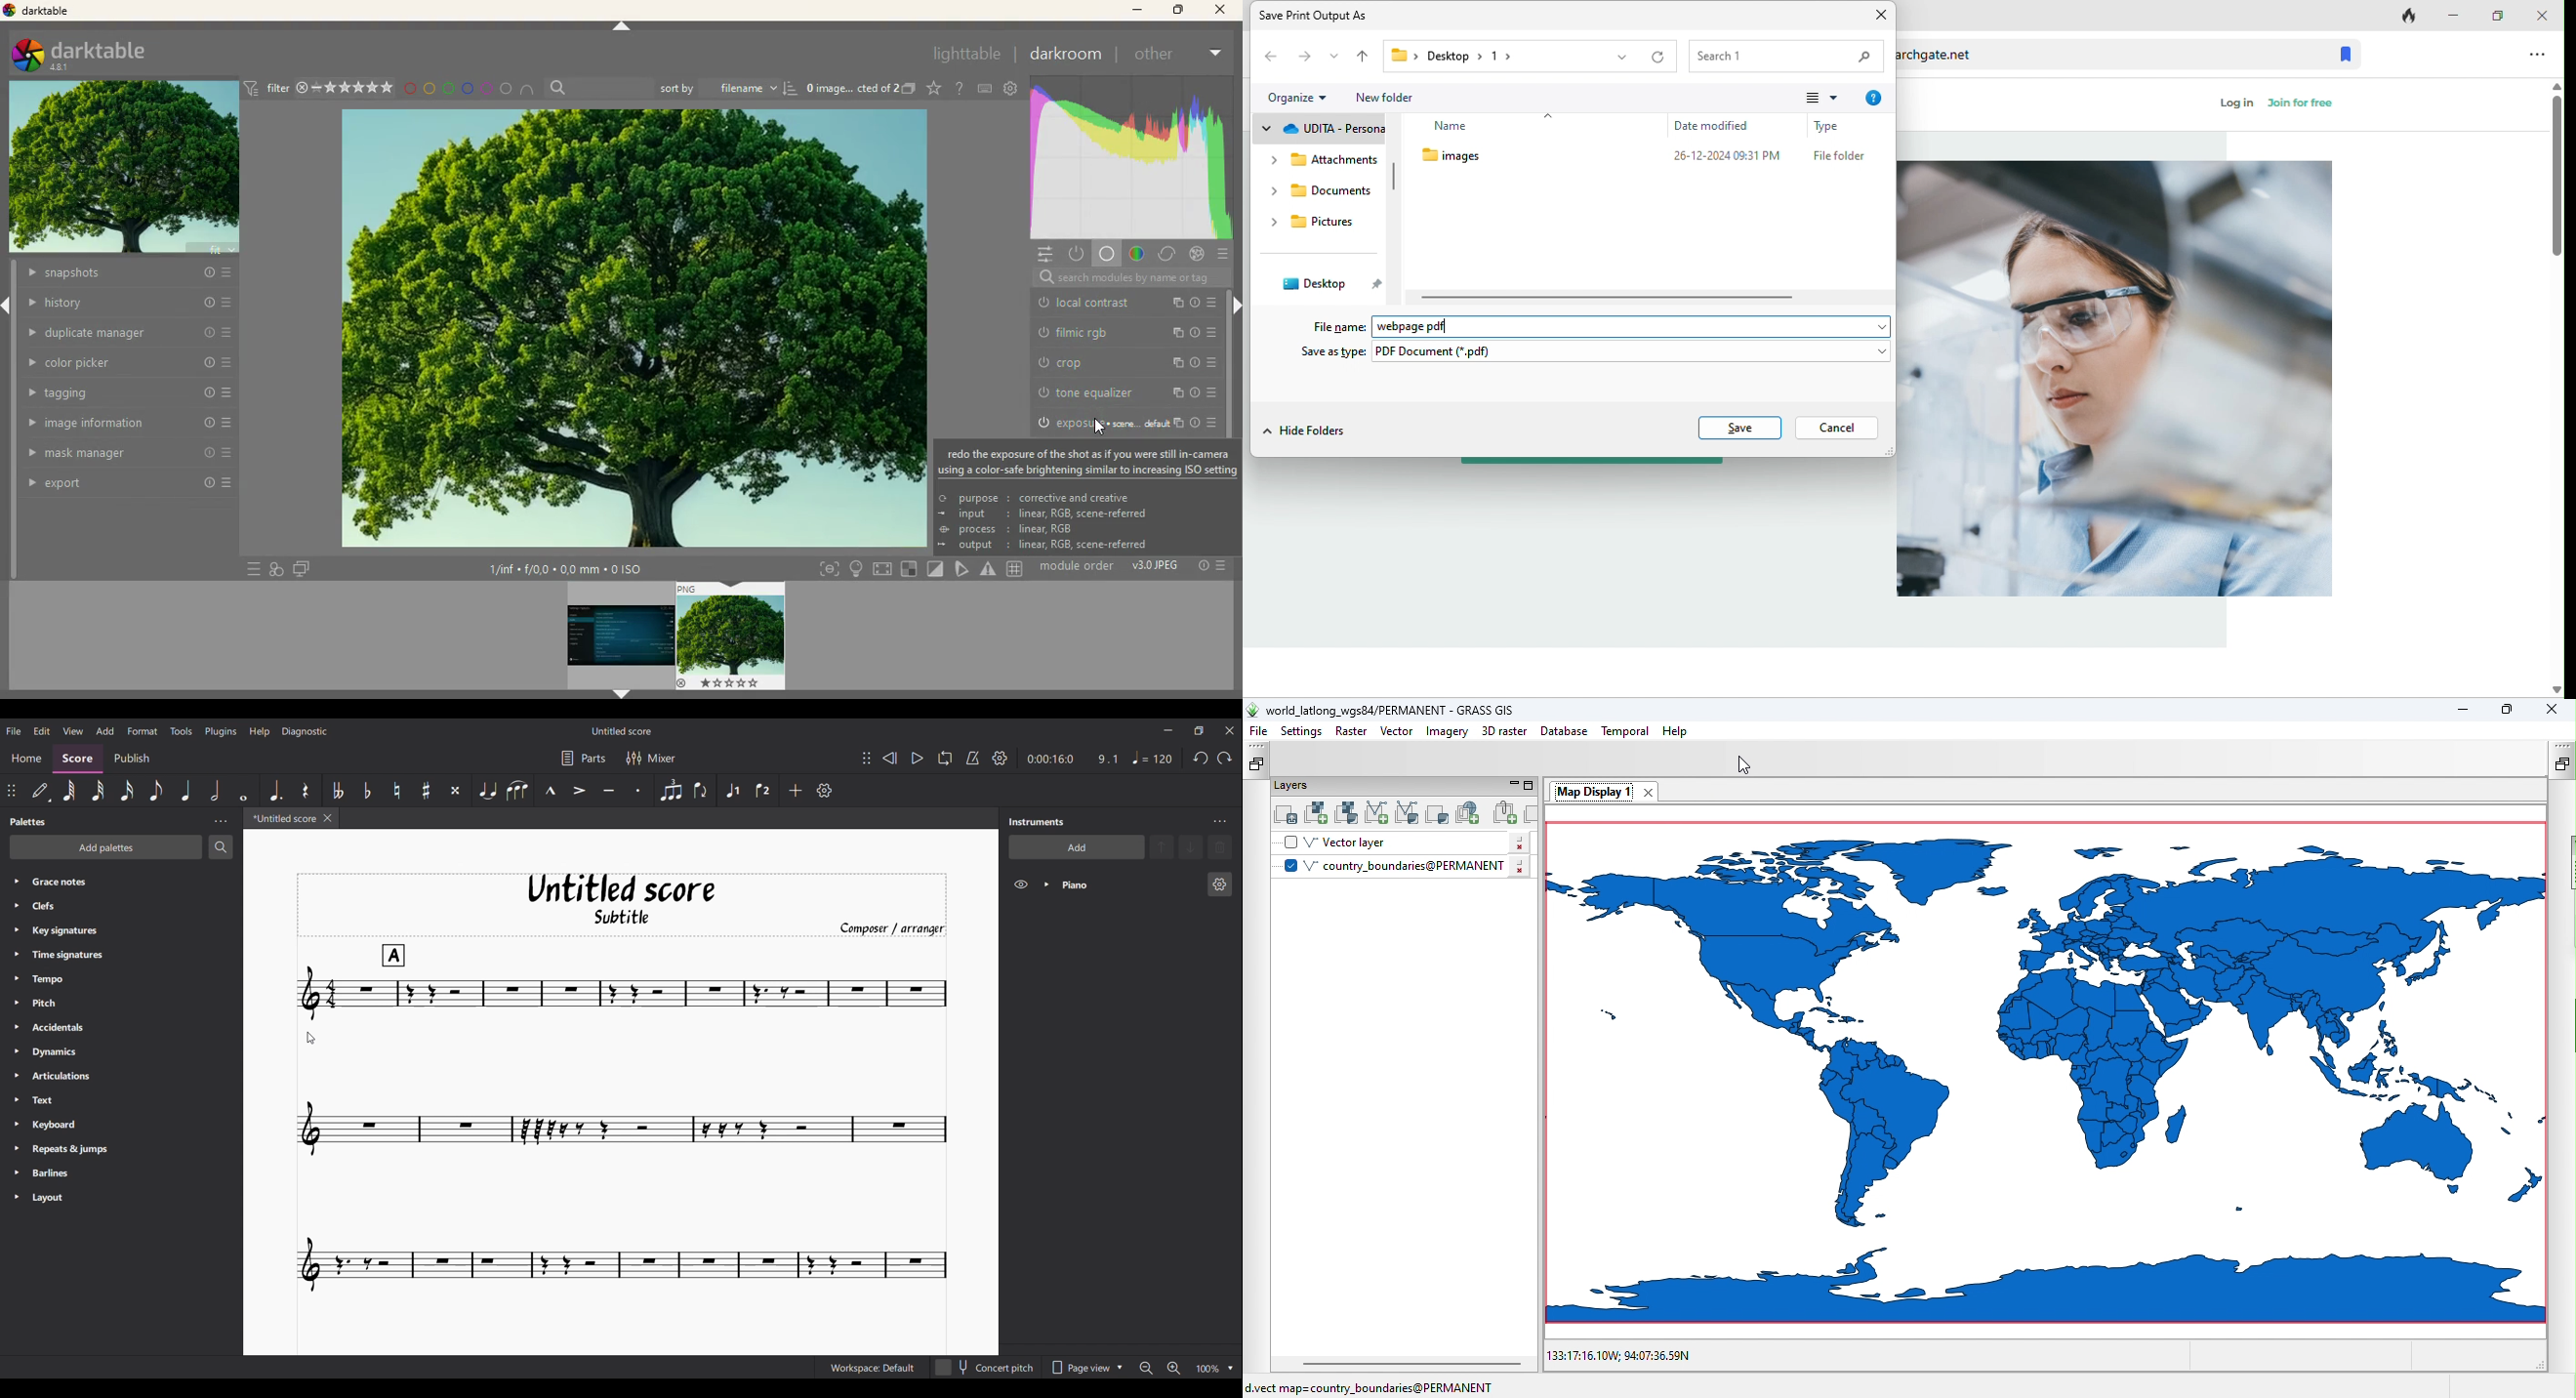 Image resolution: width=2576 pixels, height=1400 pixels. What do you see at coordinates (1231, 329) in the screenshot?
I see `scroll` at bounding box center [1231, 329].